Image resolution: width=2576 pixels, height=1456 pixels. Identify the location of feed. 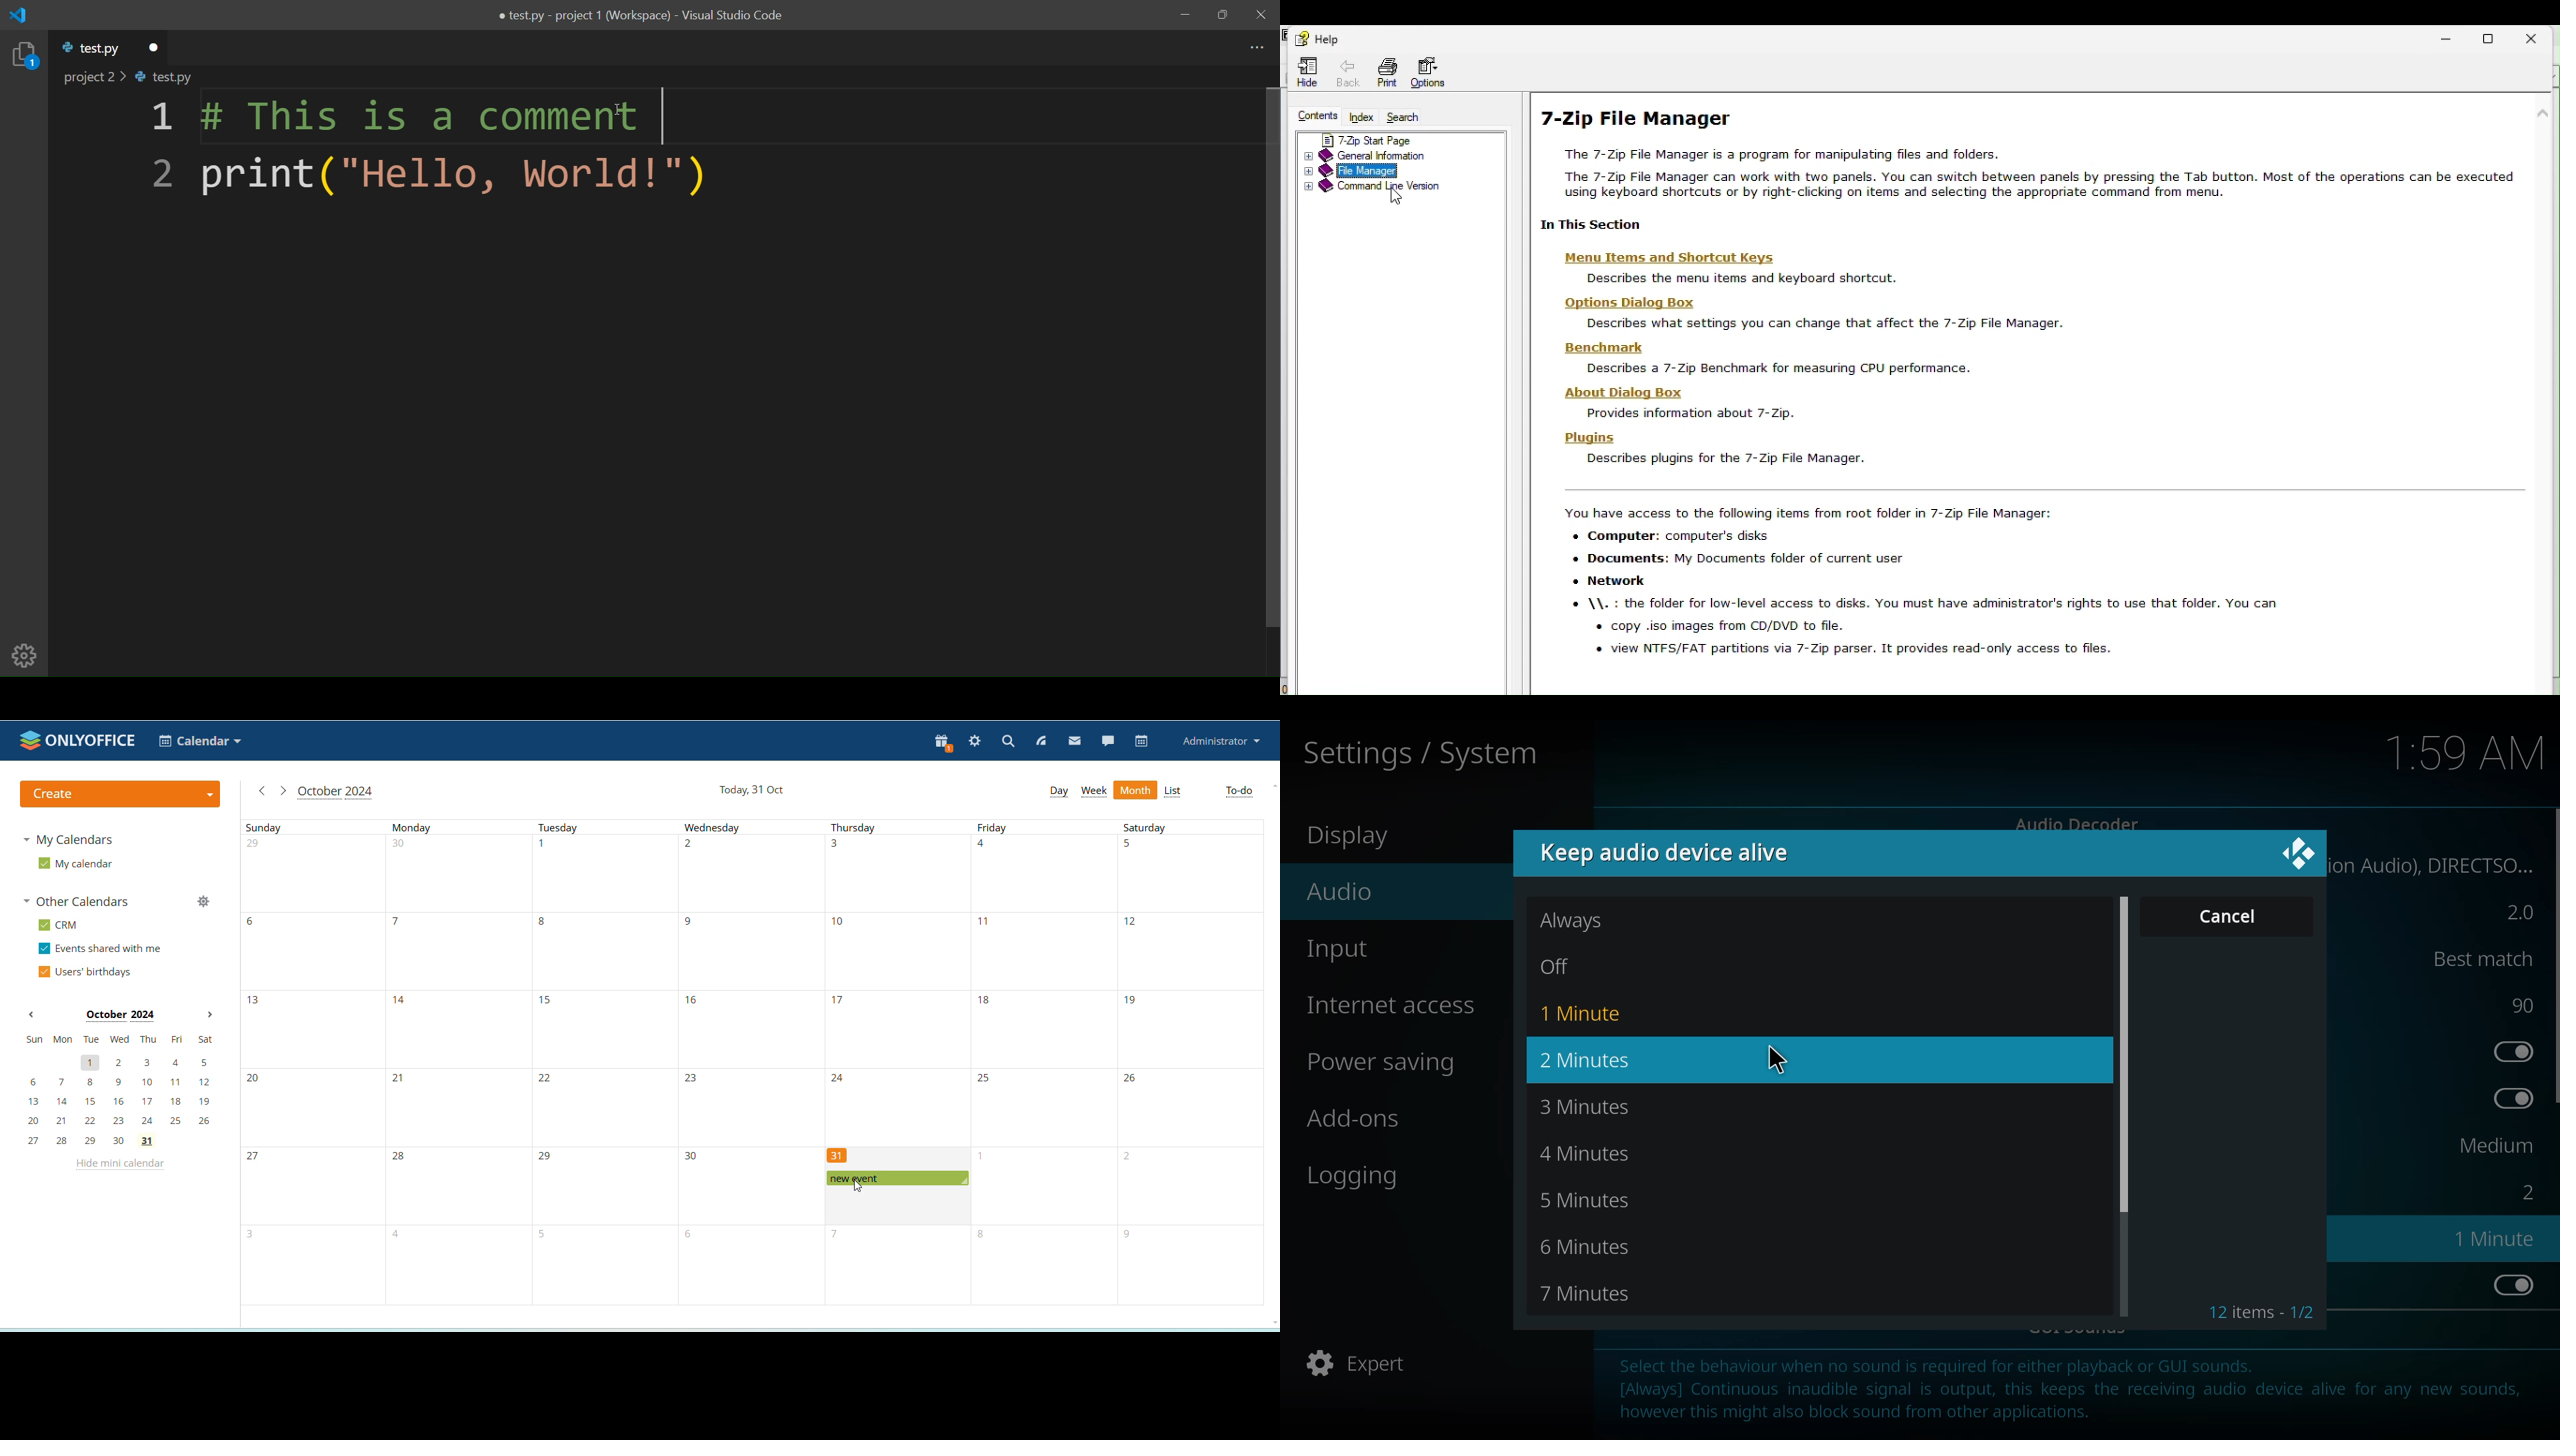
(1042, 742).